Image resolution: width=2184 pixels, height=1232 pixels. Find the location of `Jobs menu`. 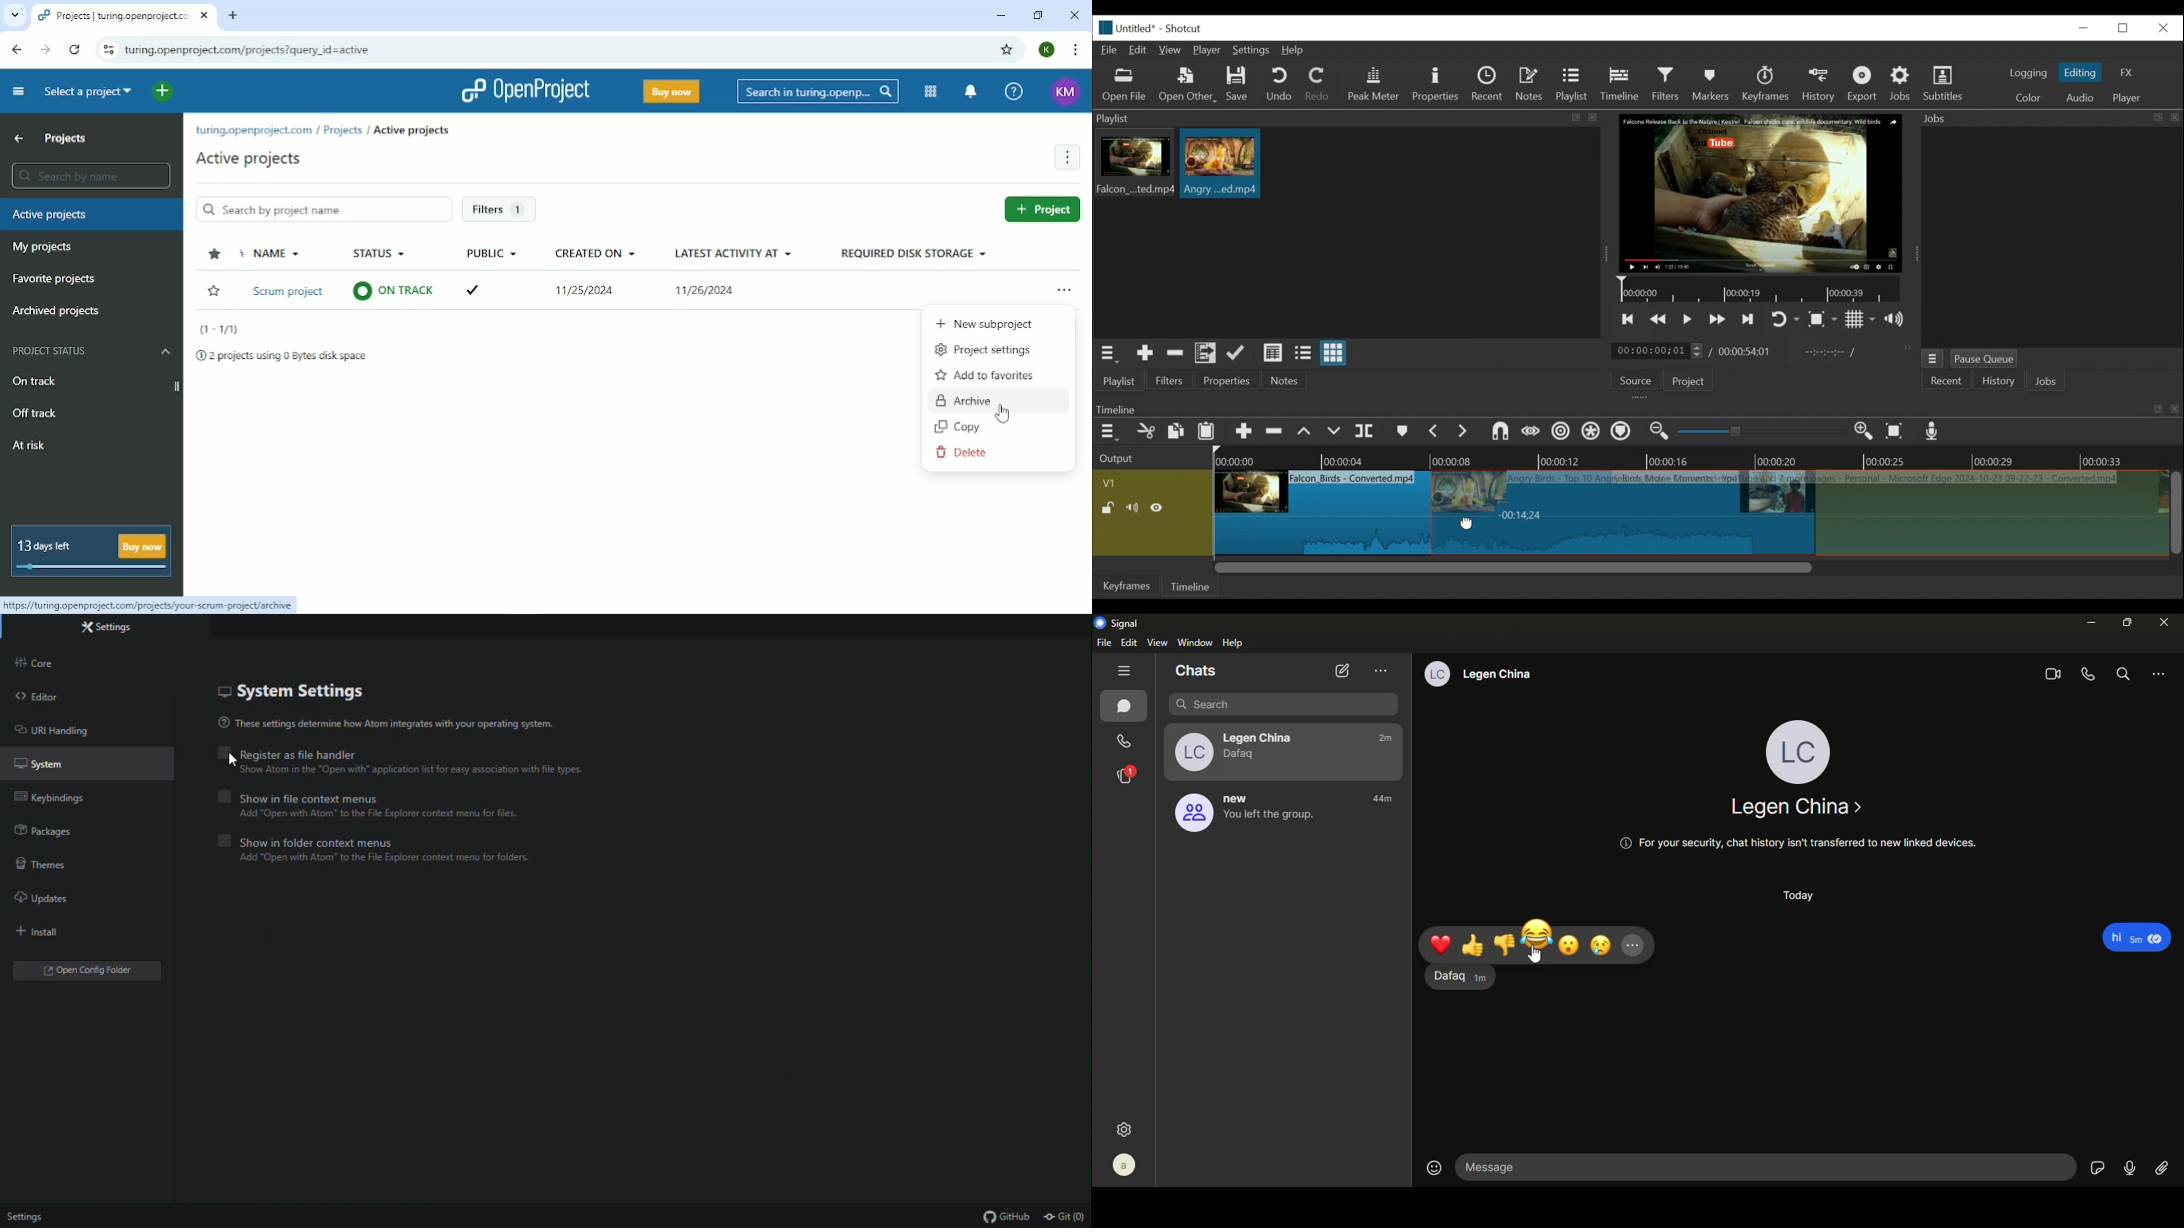

Jobs menu is located at coordinates (2043, 117).